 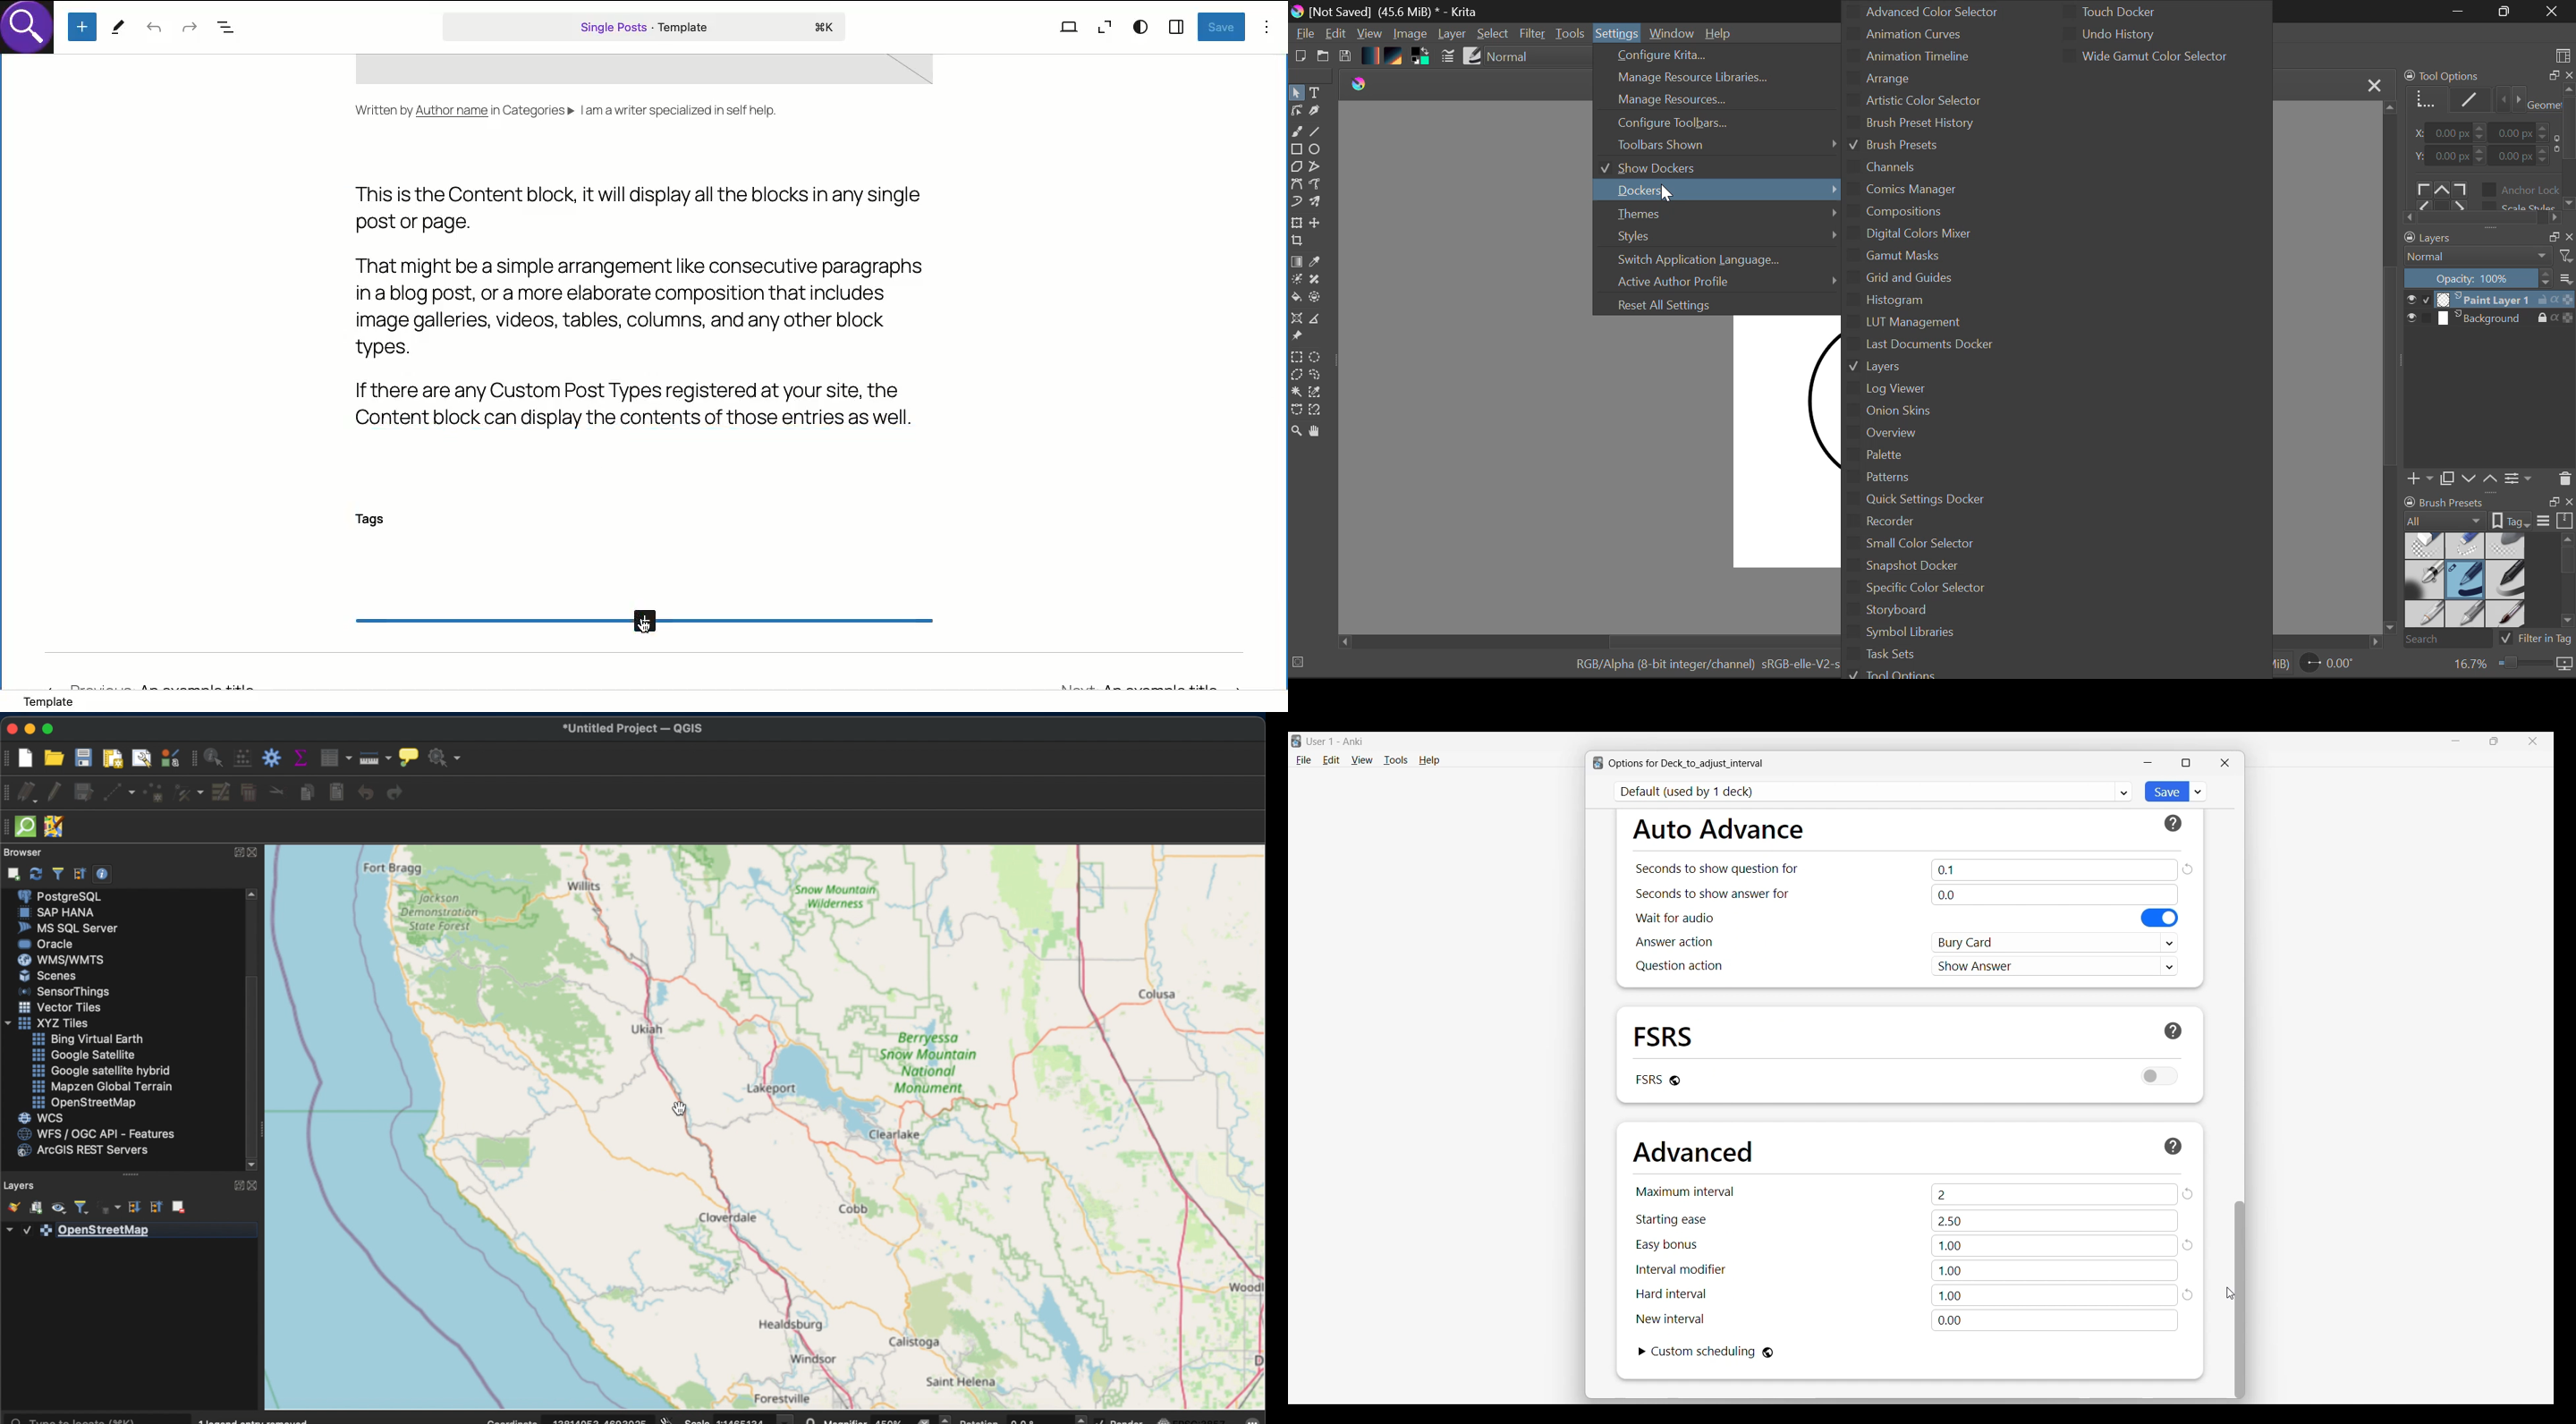 What do you see at coordinates (1317, 356) in the screenshot?
I see `Elipses Selection Tool` at bounding box center [1317, 356].